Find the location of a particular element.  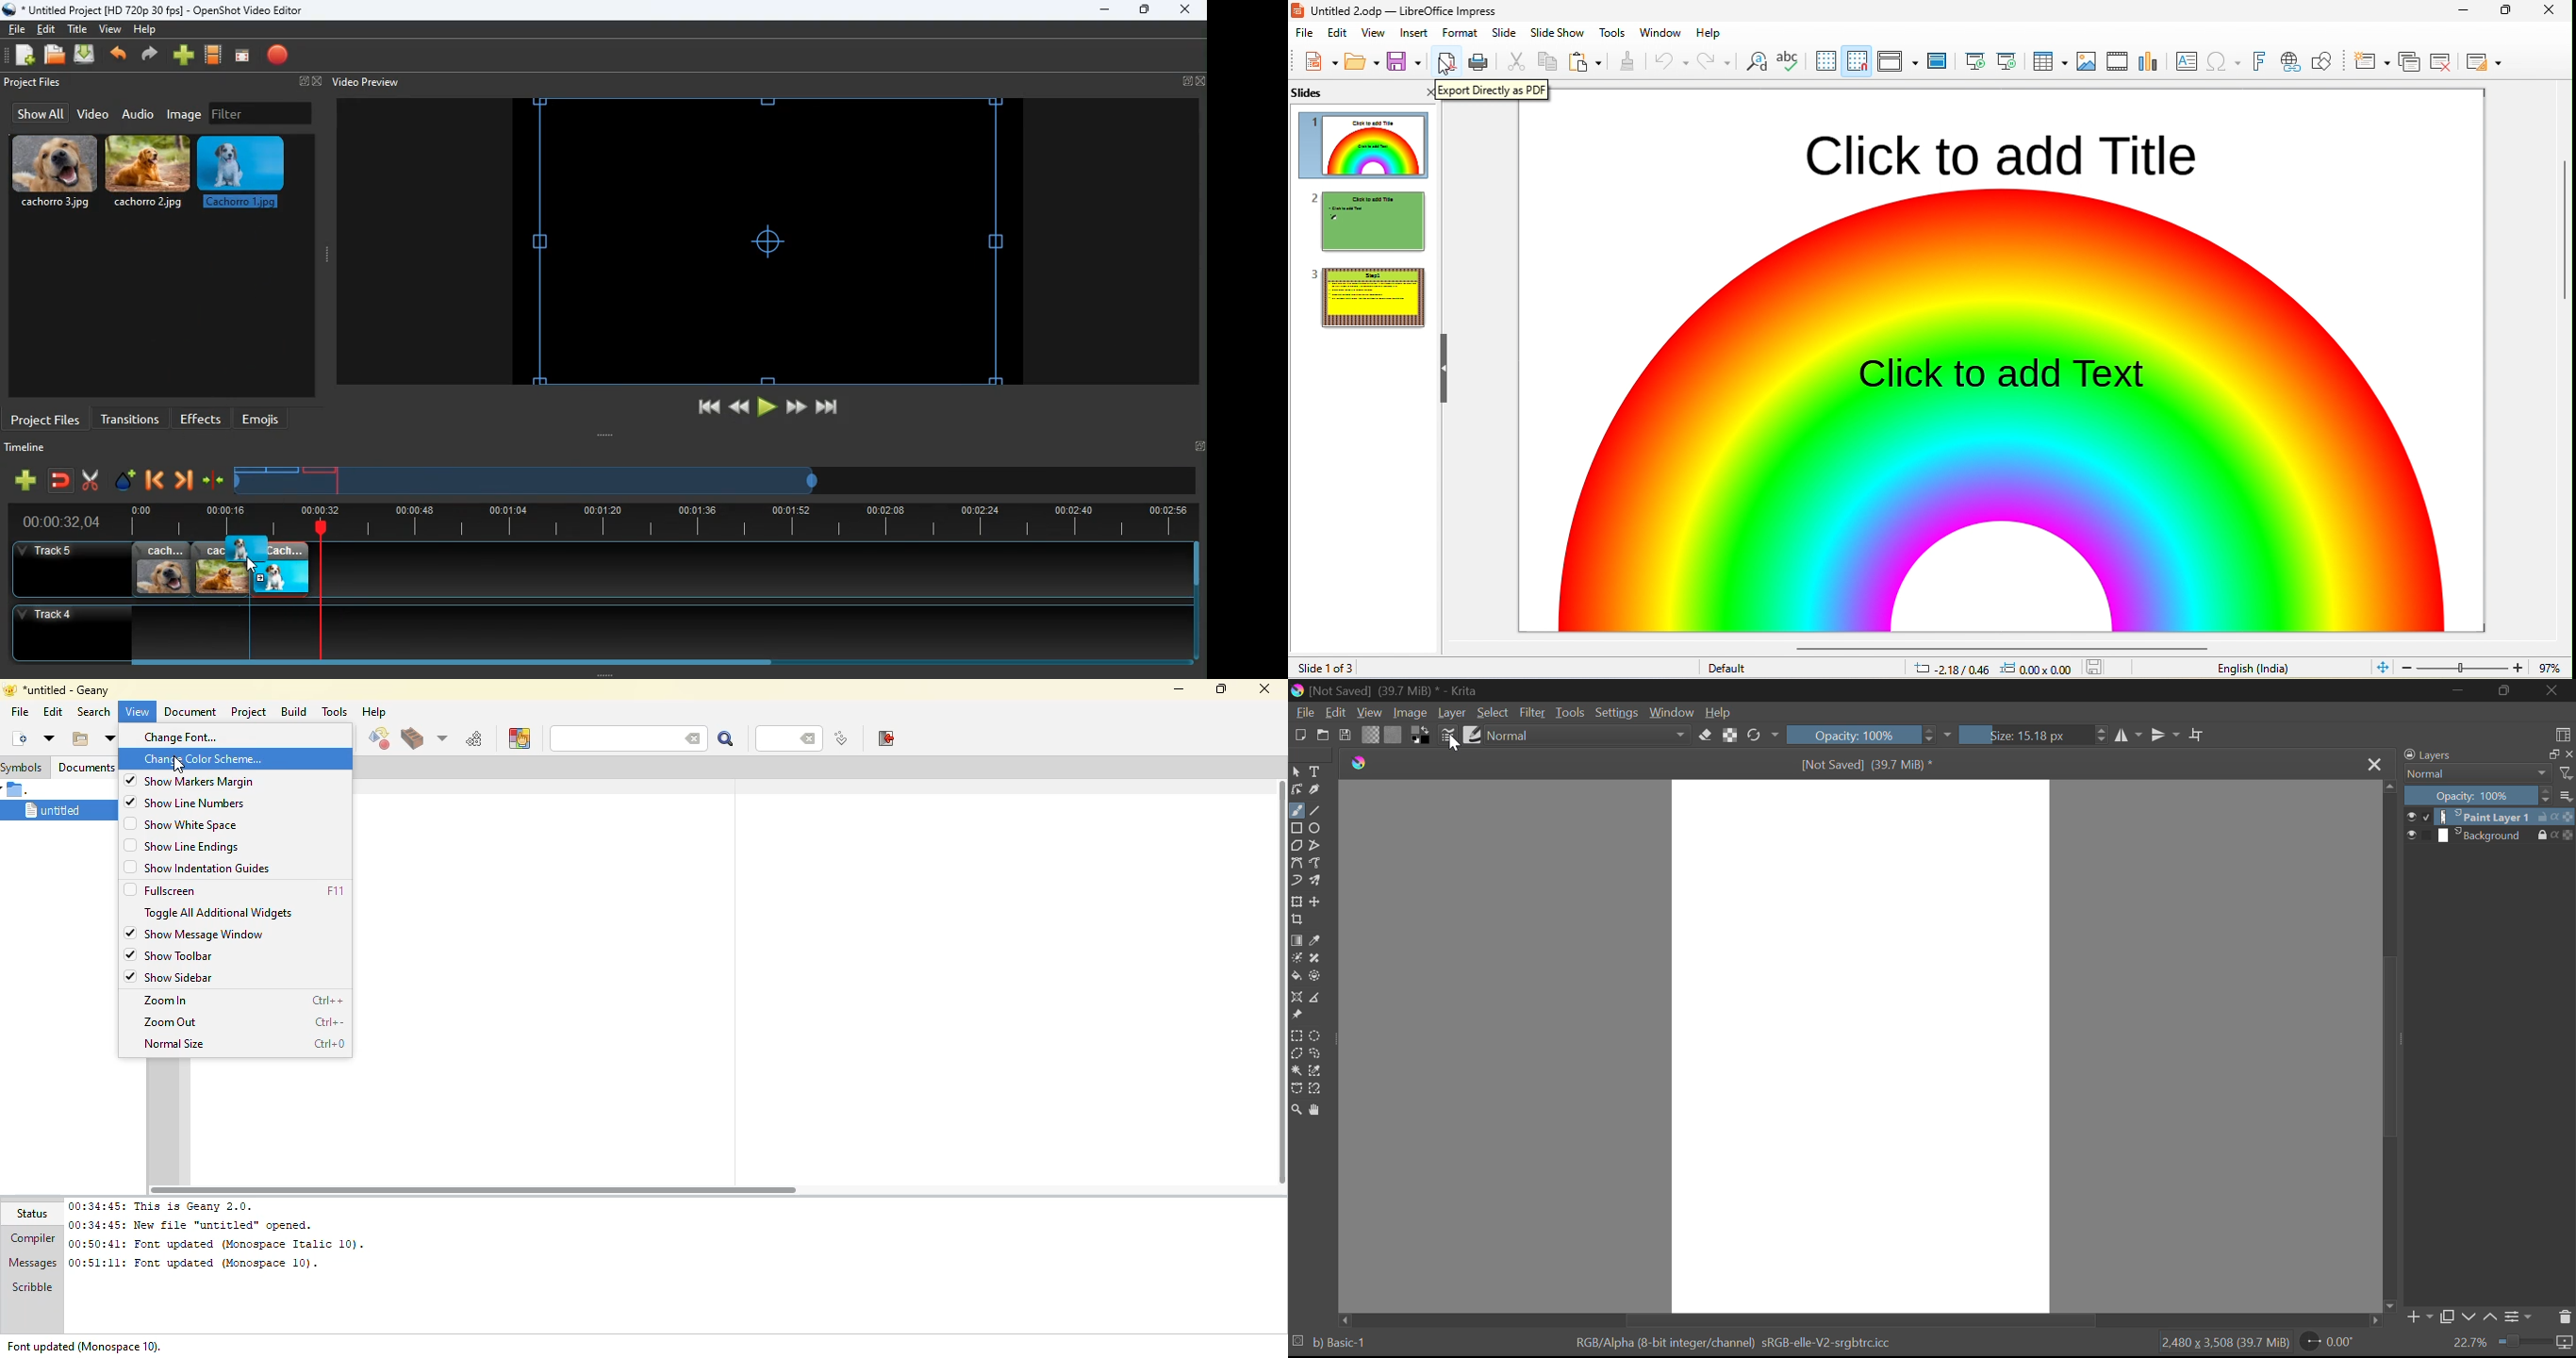

New is located at coordinates (1300, 734).